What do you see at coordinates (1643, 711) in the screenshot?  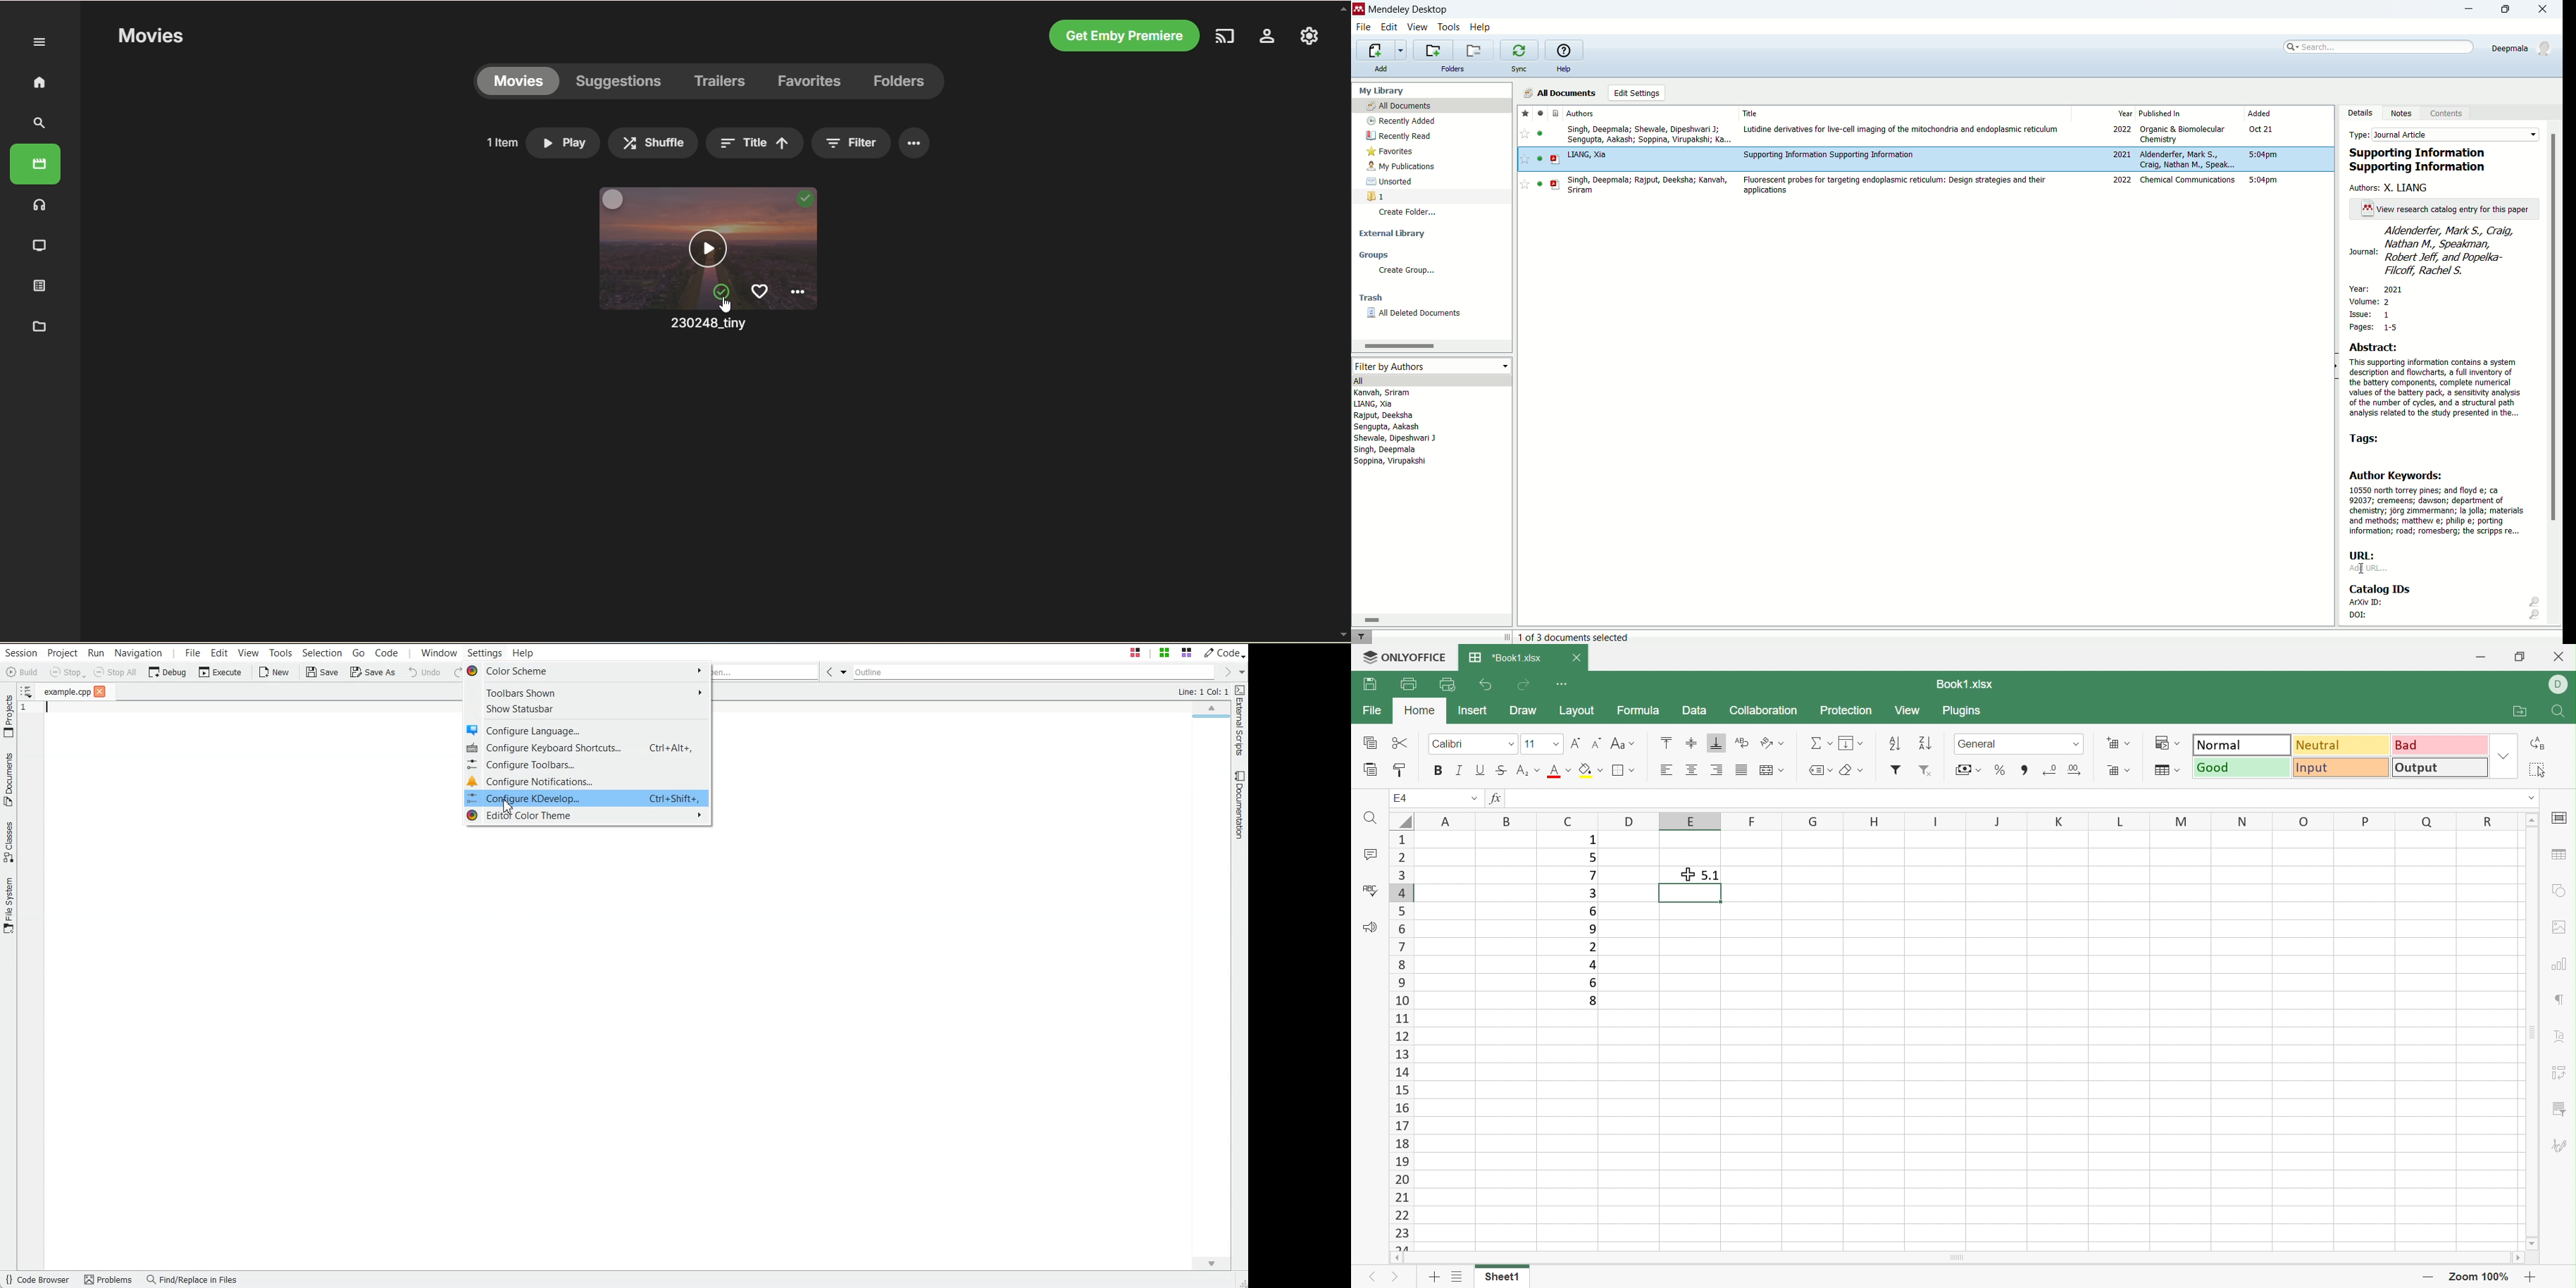 I see `Formula` at bounding box center [1643, 711].